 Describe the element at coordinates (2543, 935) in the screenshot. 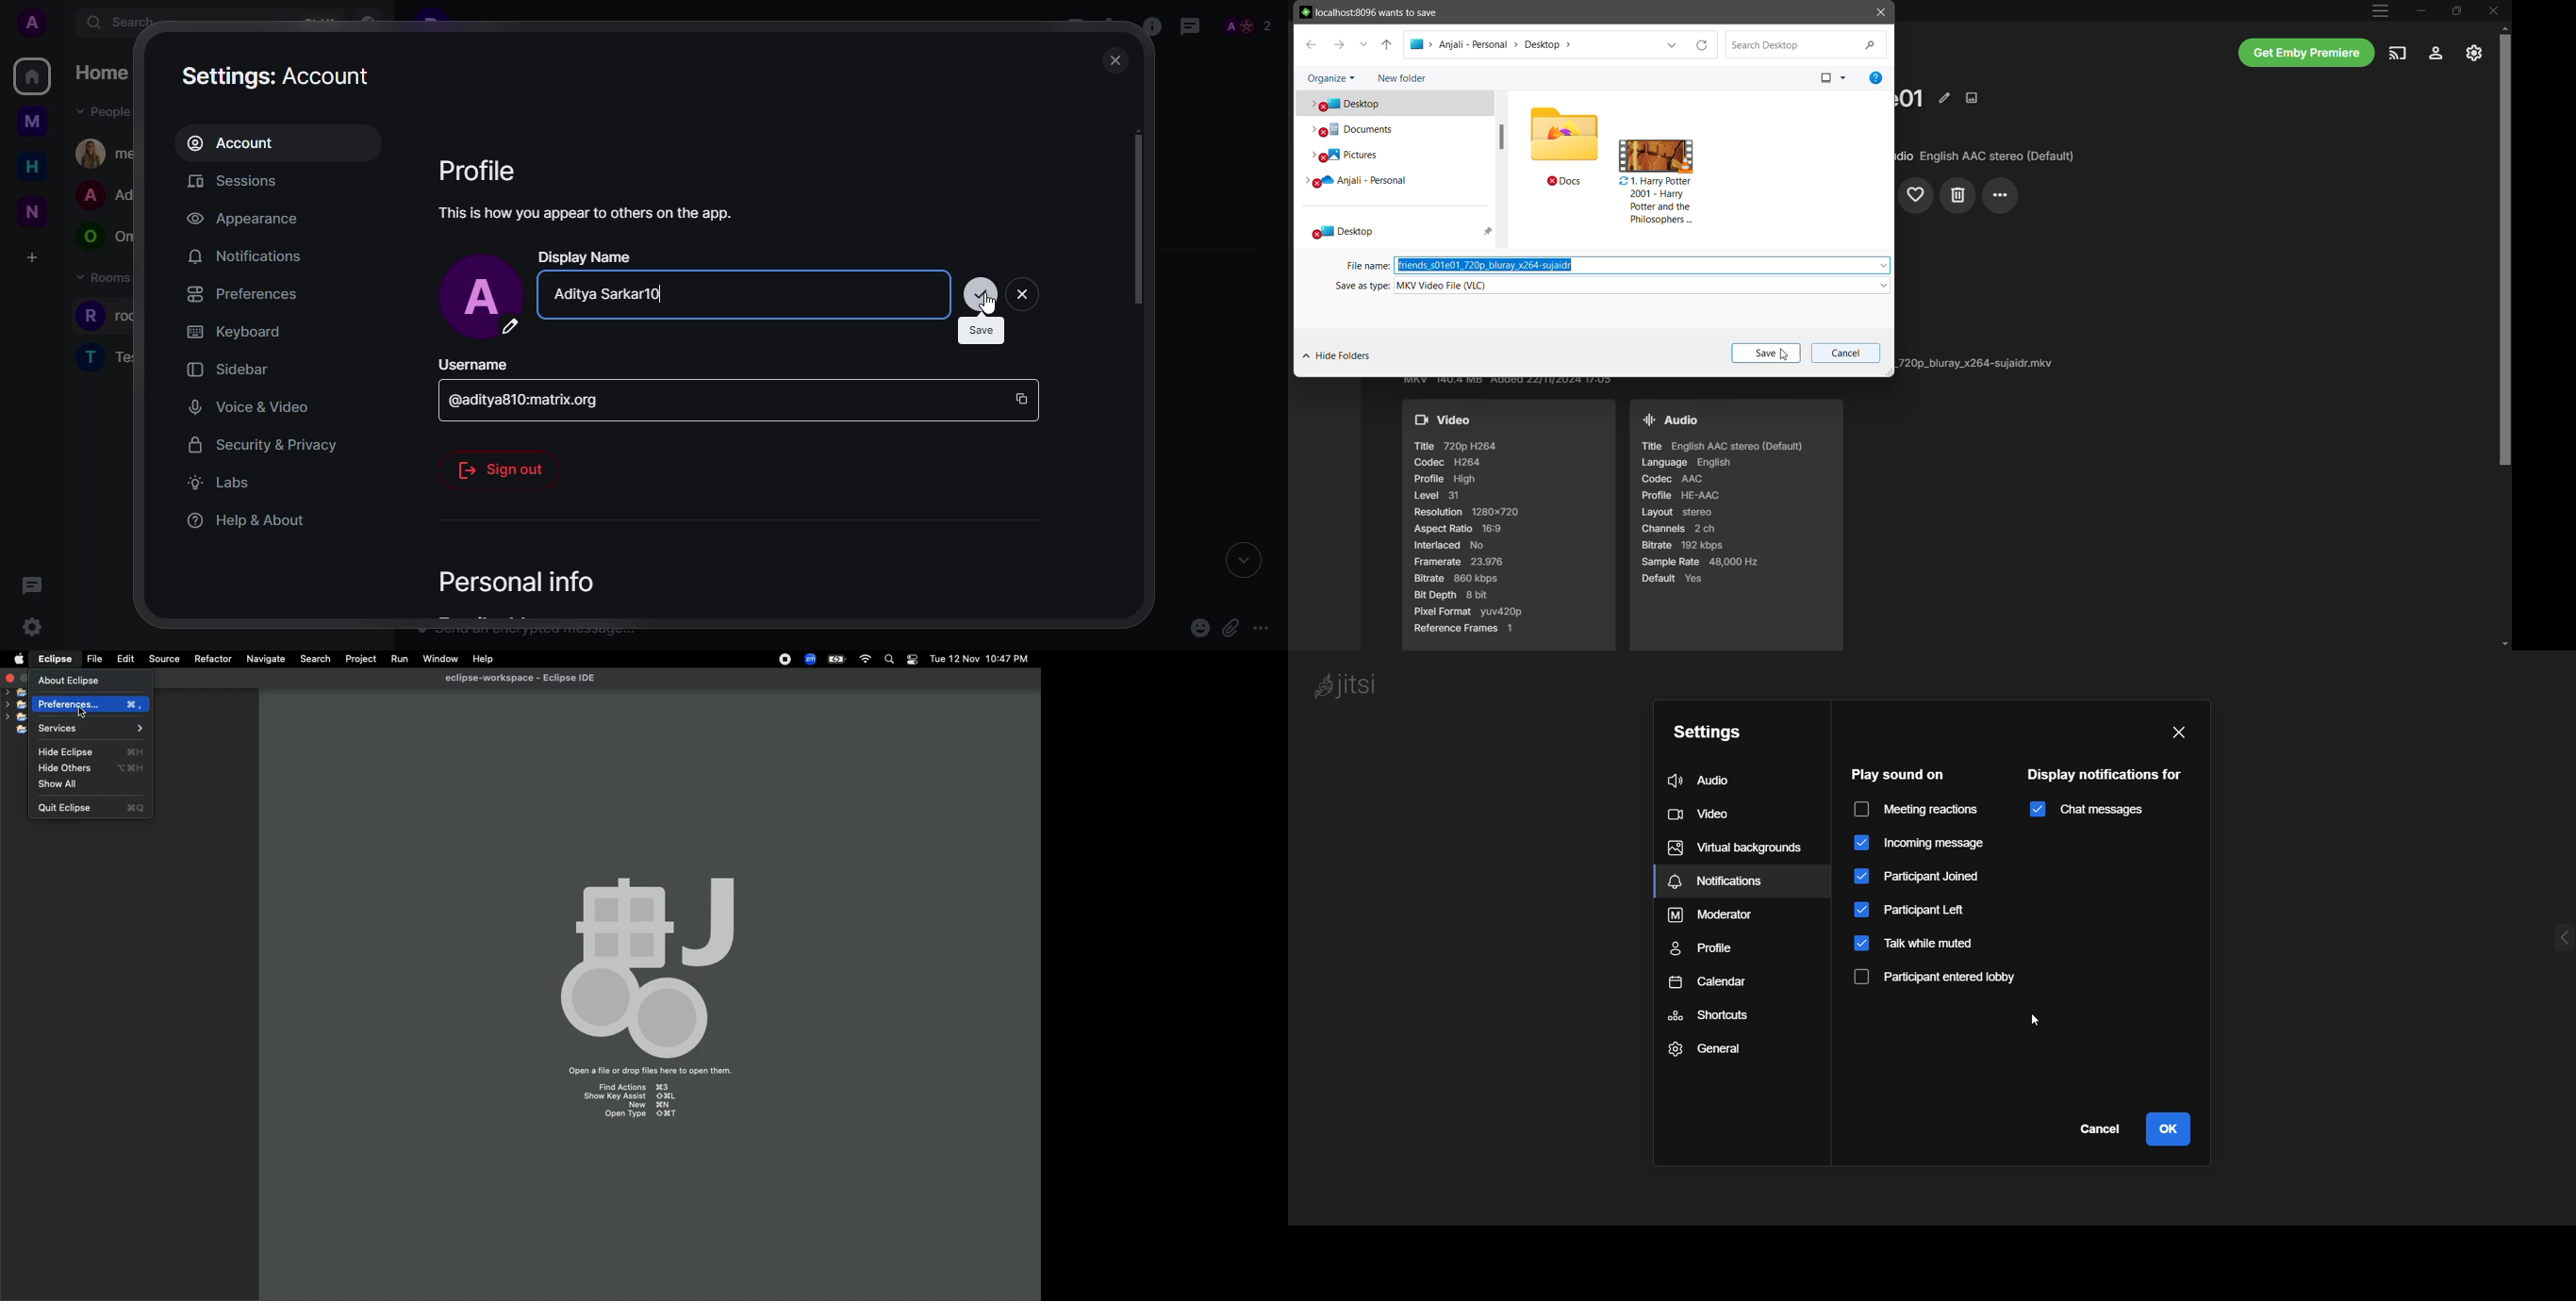

I see `expand` at that location.